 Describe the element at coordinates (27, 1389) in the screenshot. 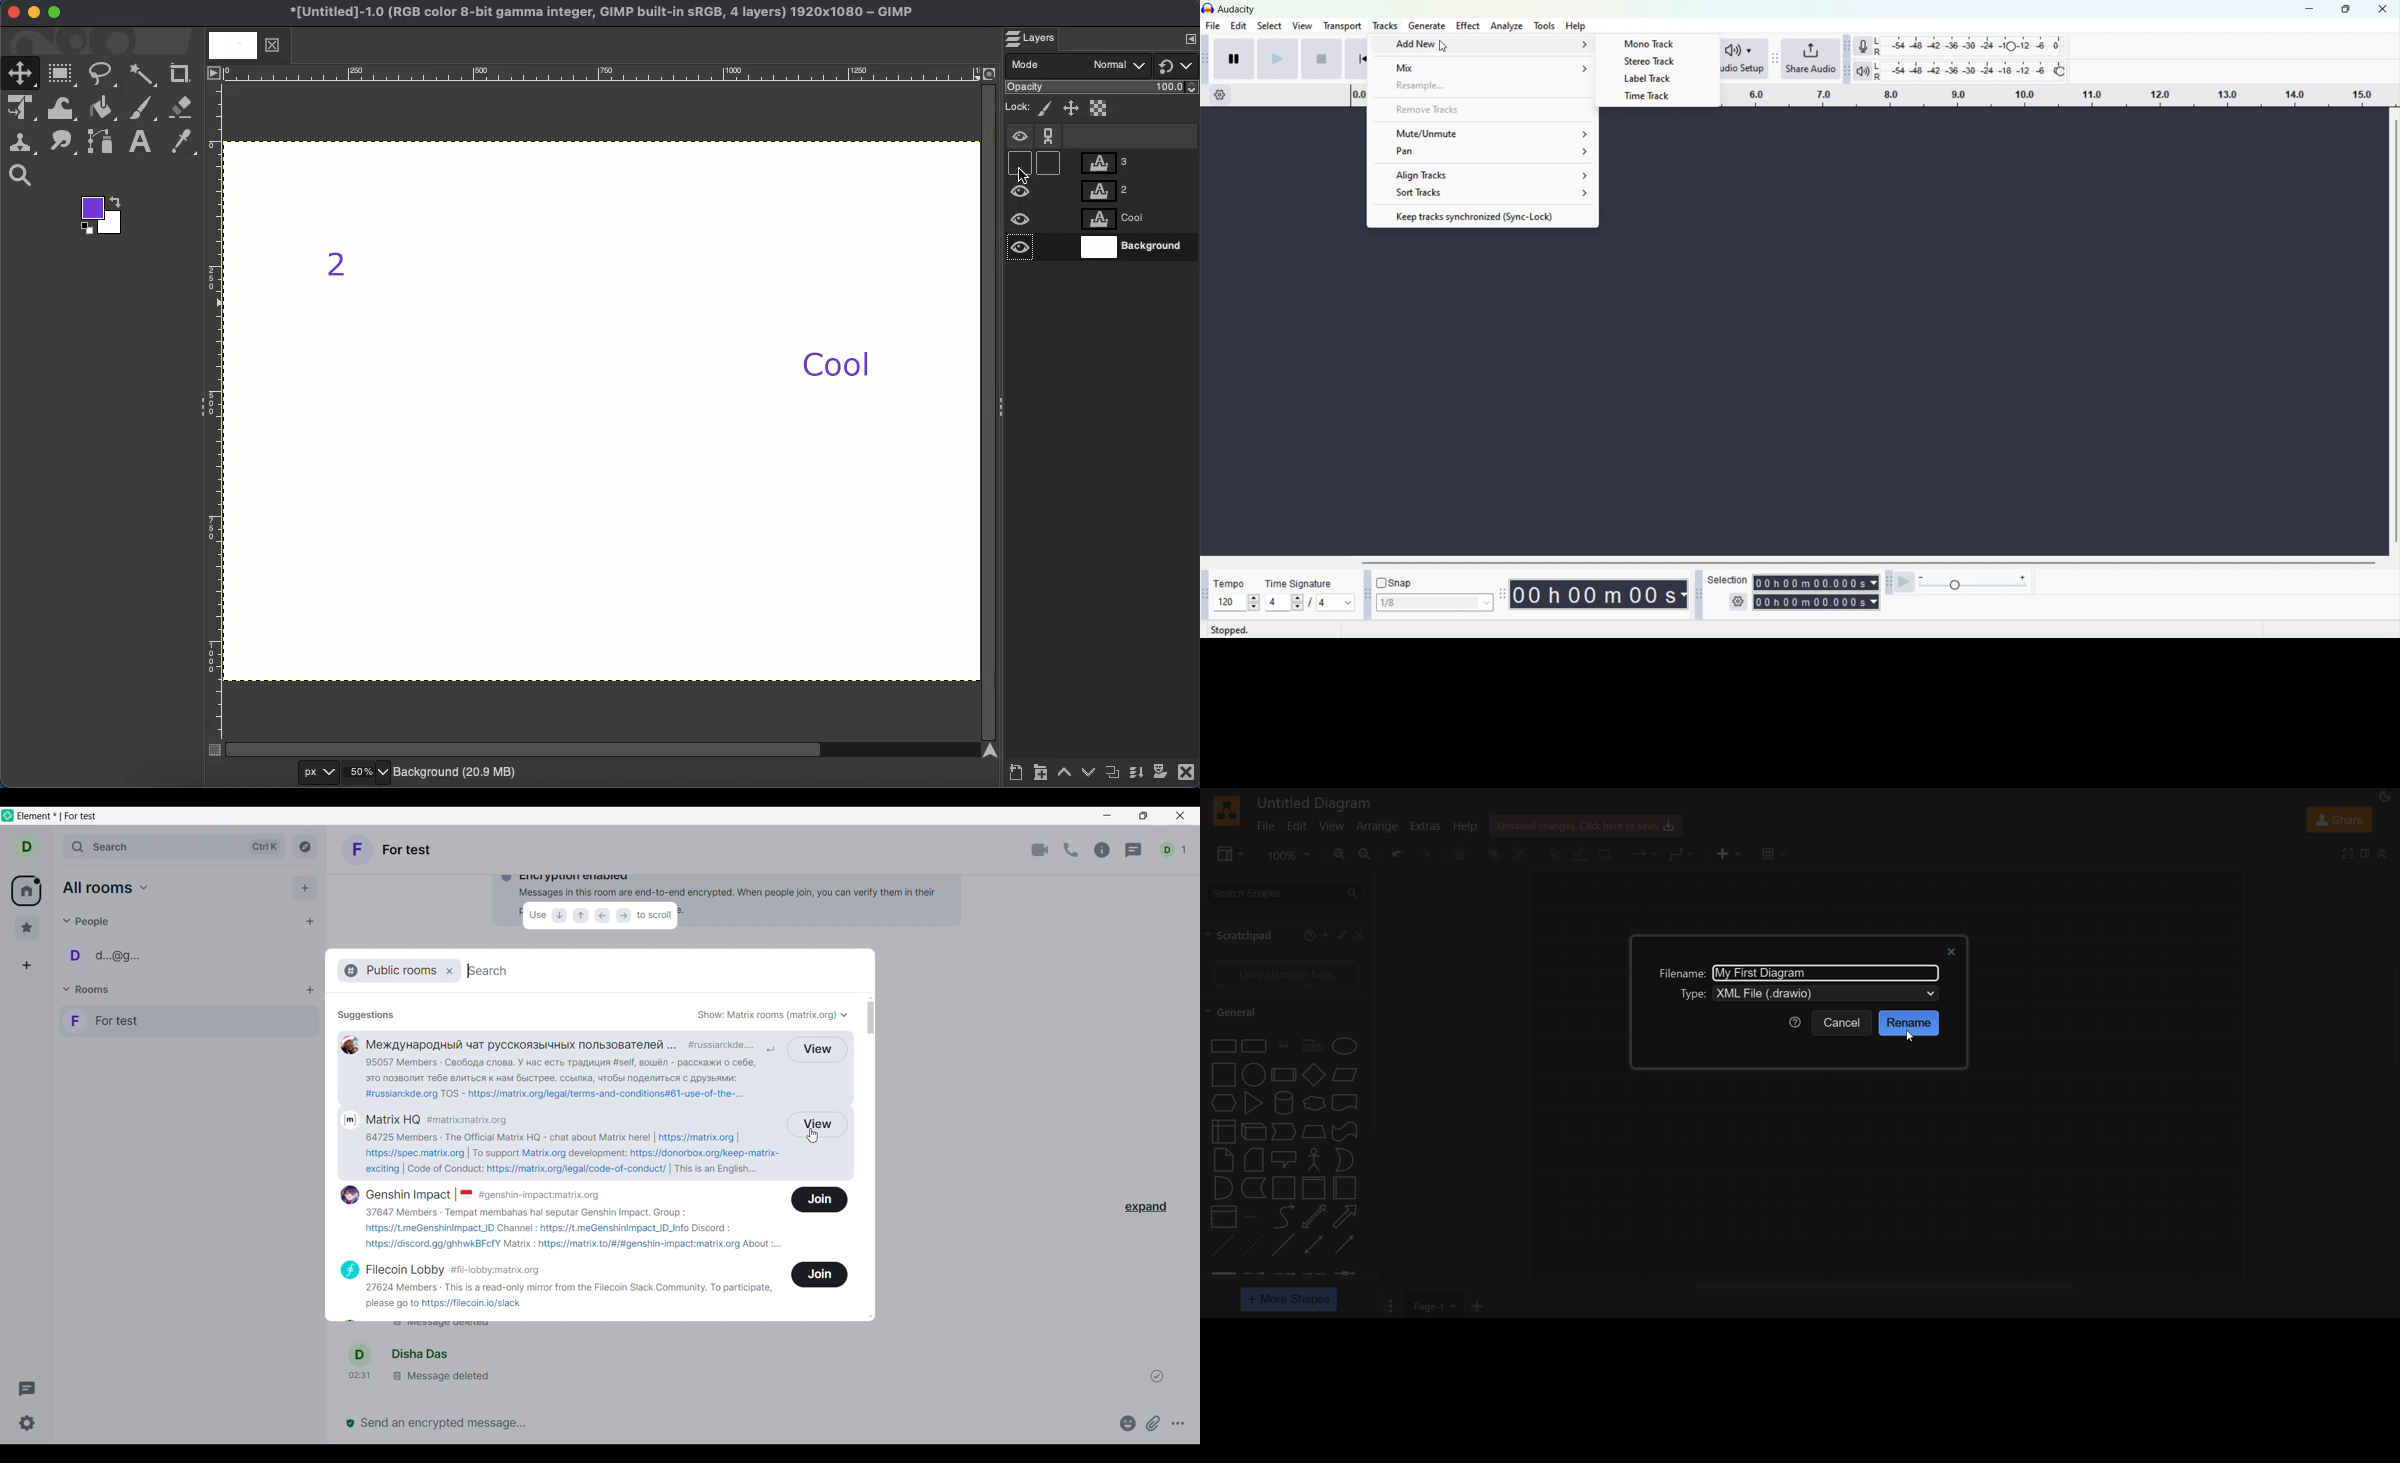

I see `Threads` at that location.